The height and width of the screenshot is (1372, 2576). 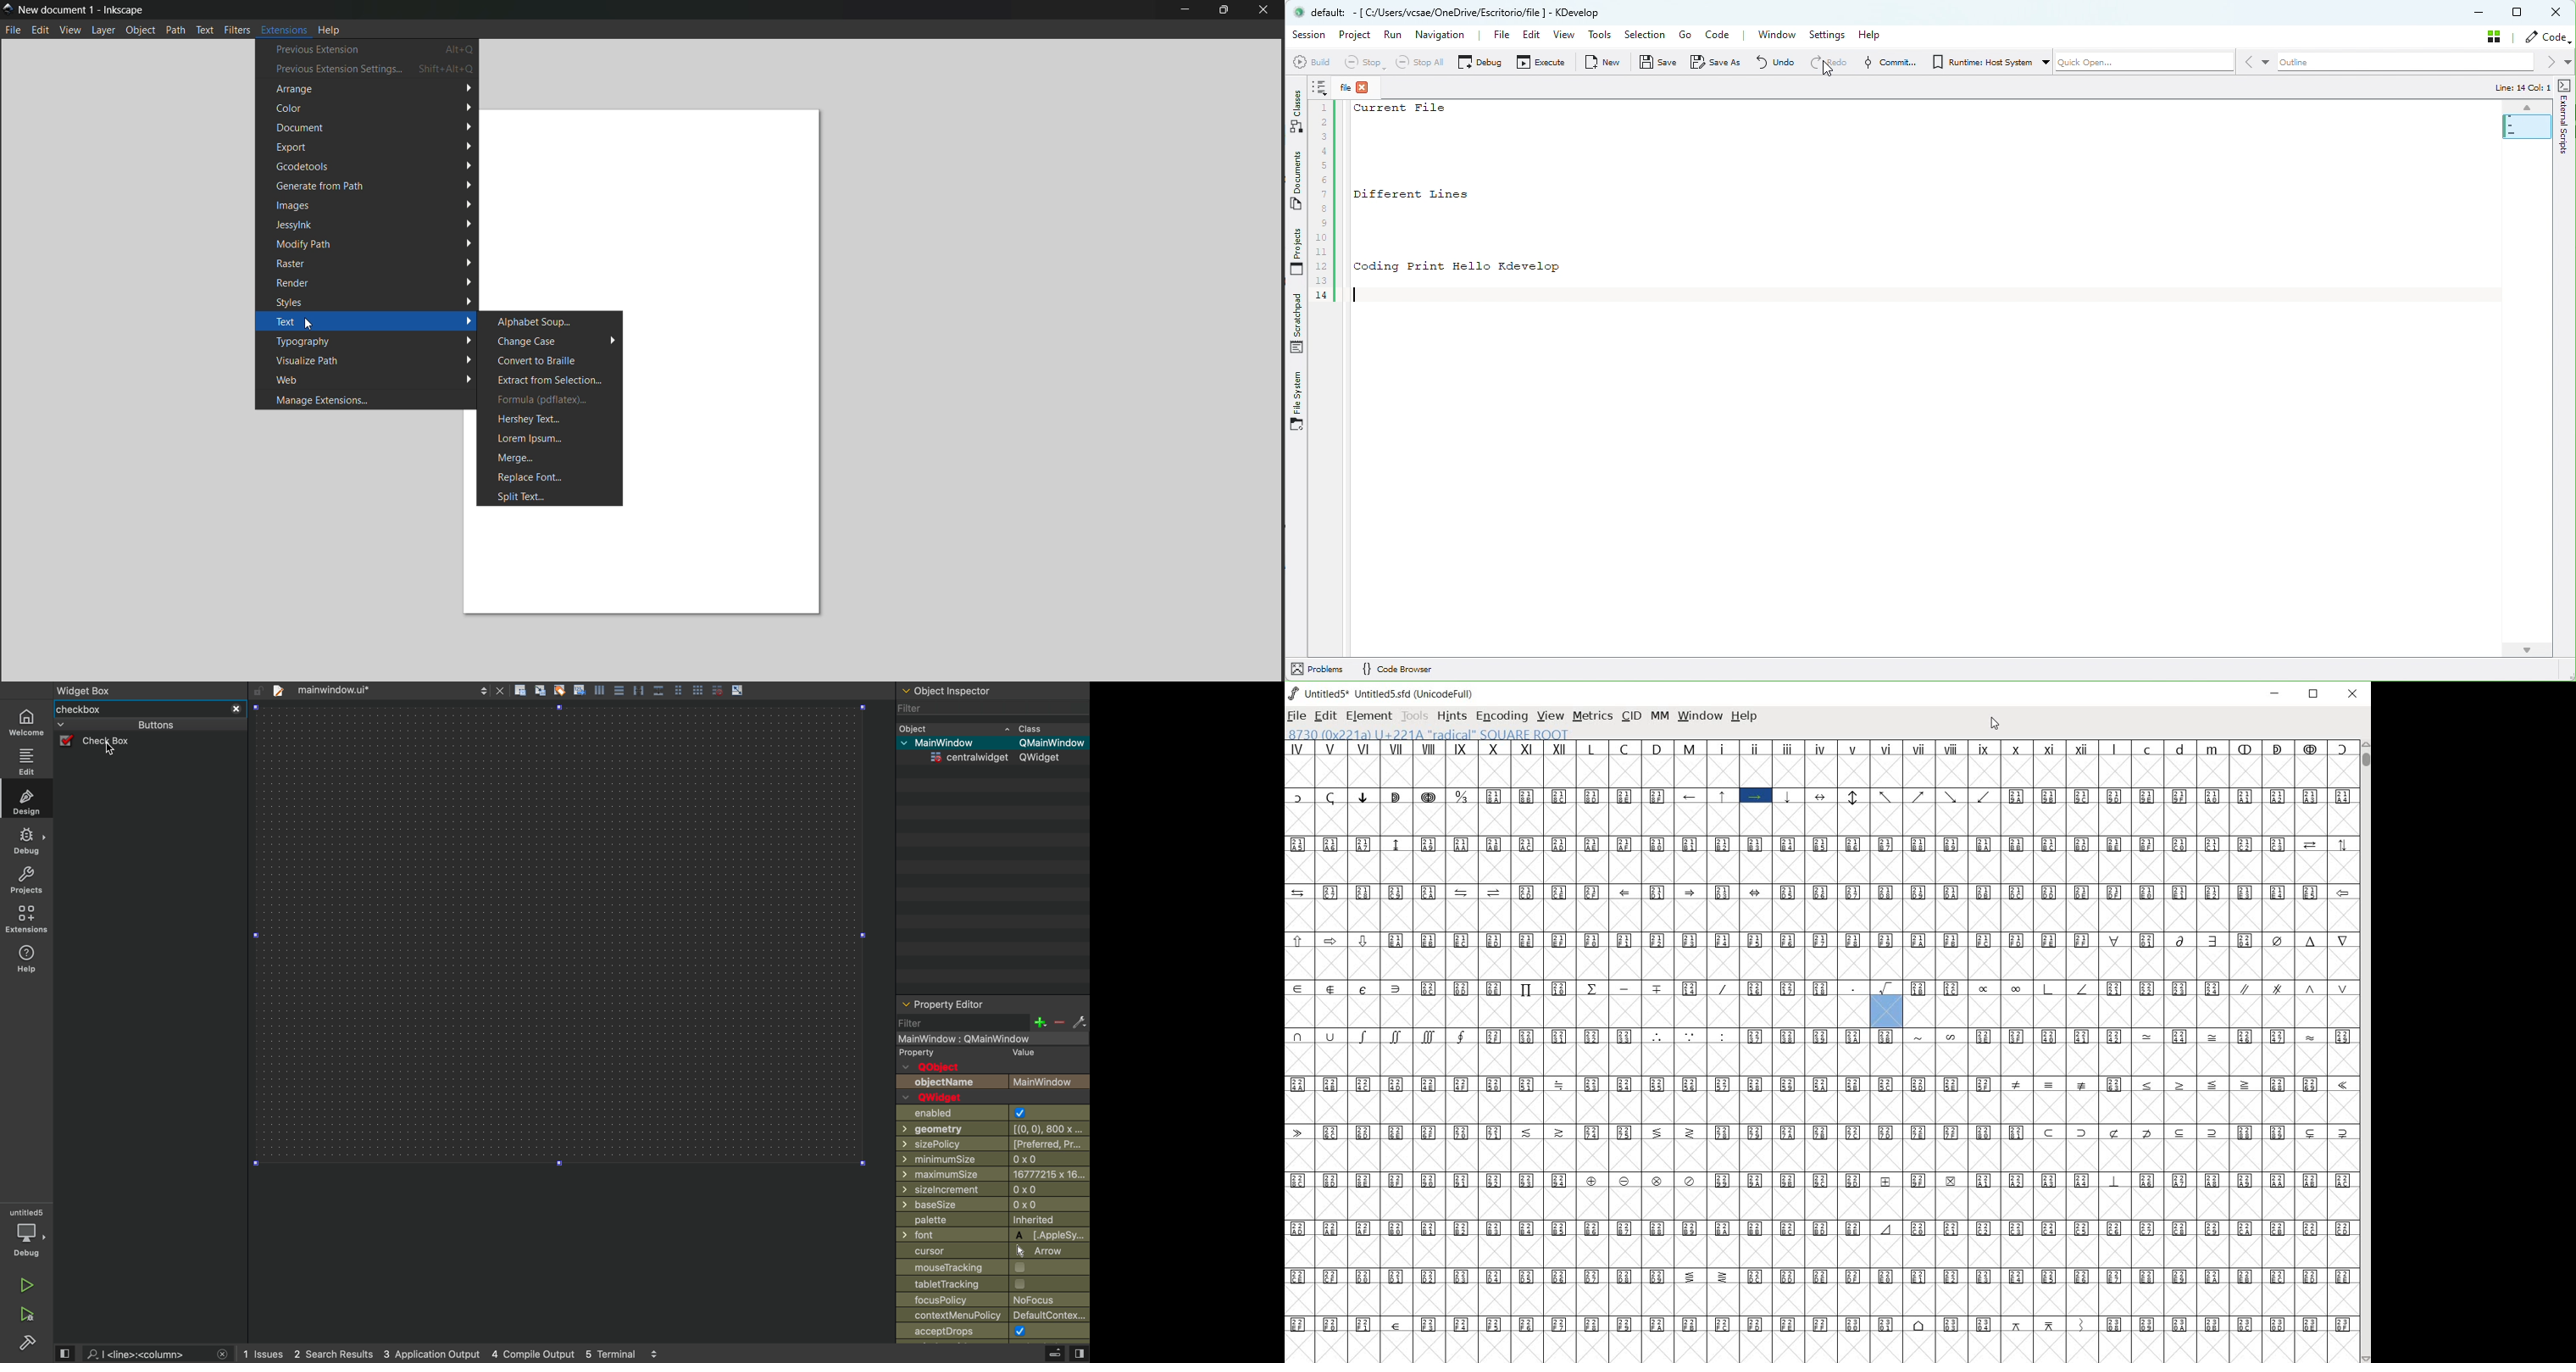 What do you see at coordinates (993, 1189) in the screenshot?
I see `size increment` at bounding box center [993, 1189].